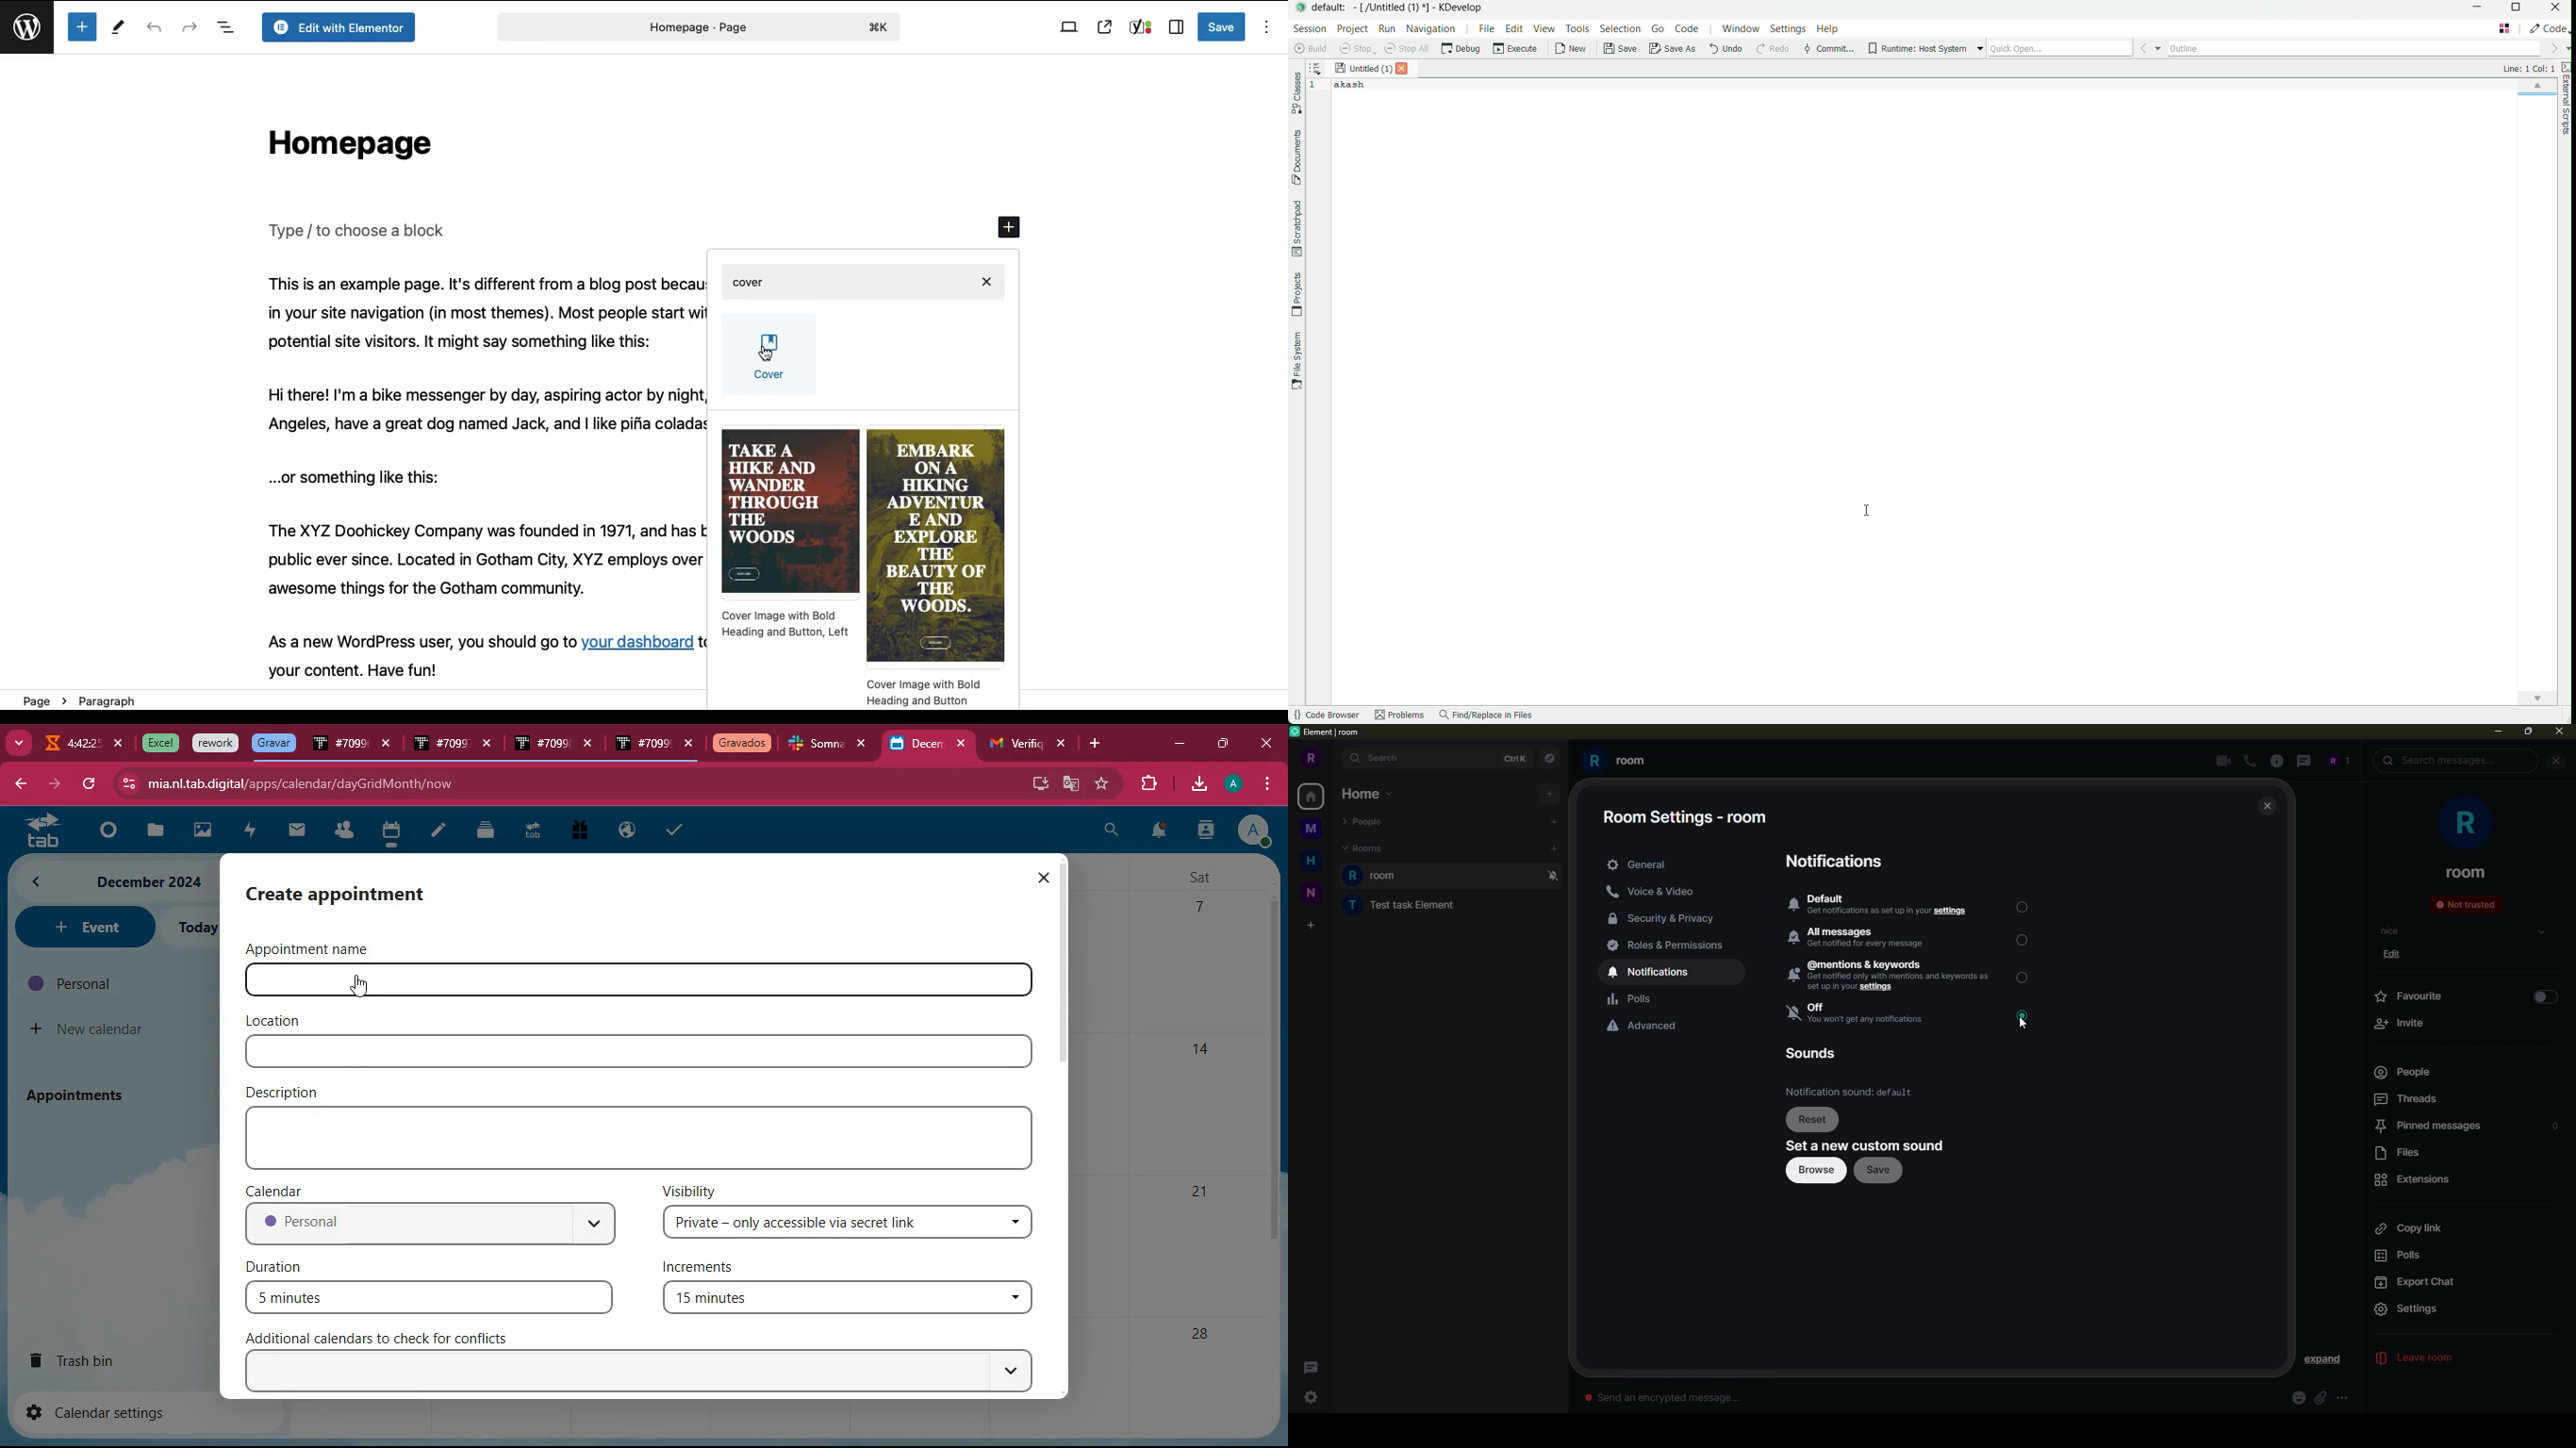 This screenshot has height=1456, width=2576. I want to click on set new custom sound, so click(1867, 1147).